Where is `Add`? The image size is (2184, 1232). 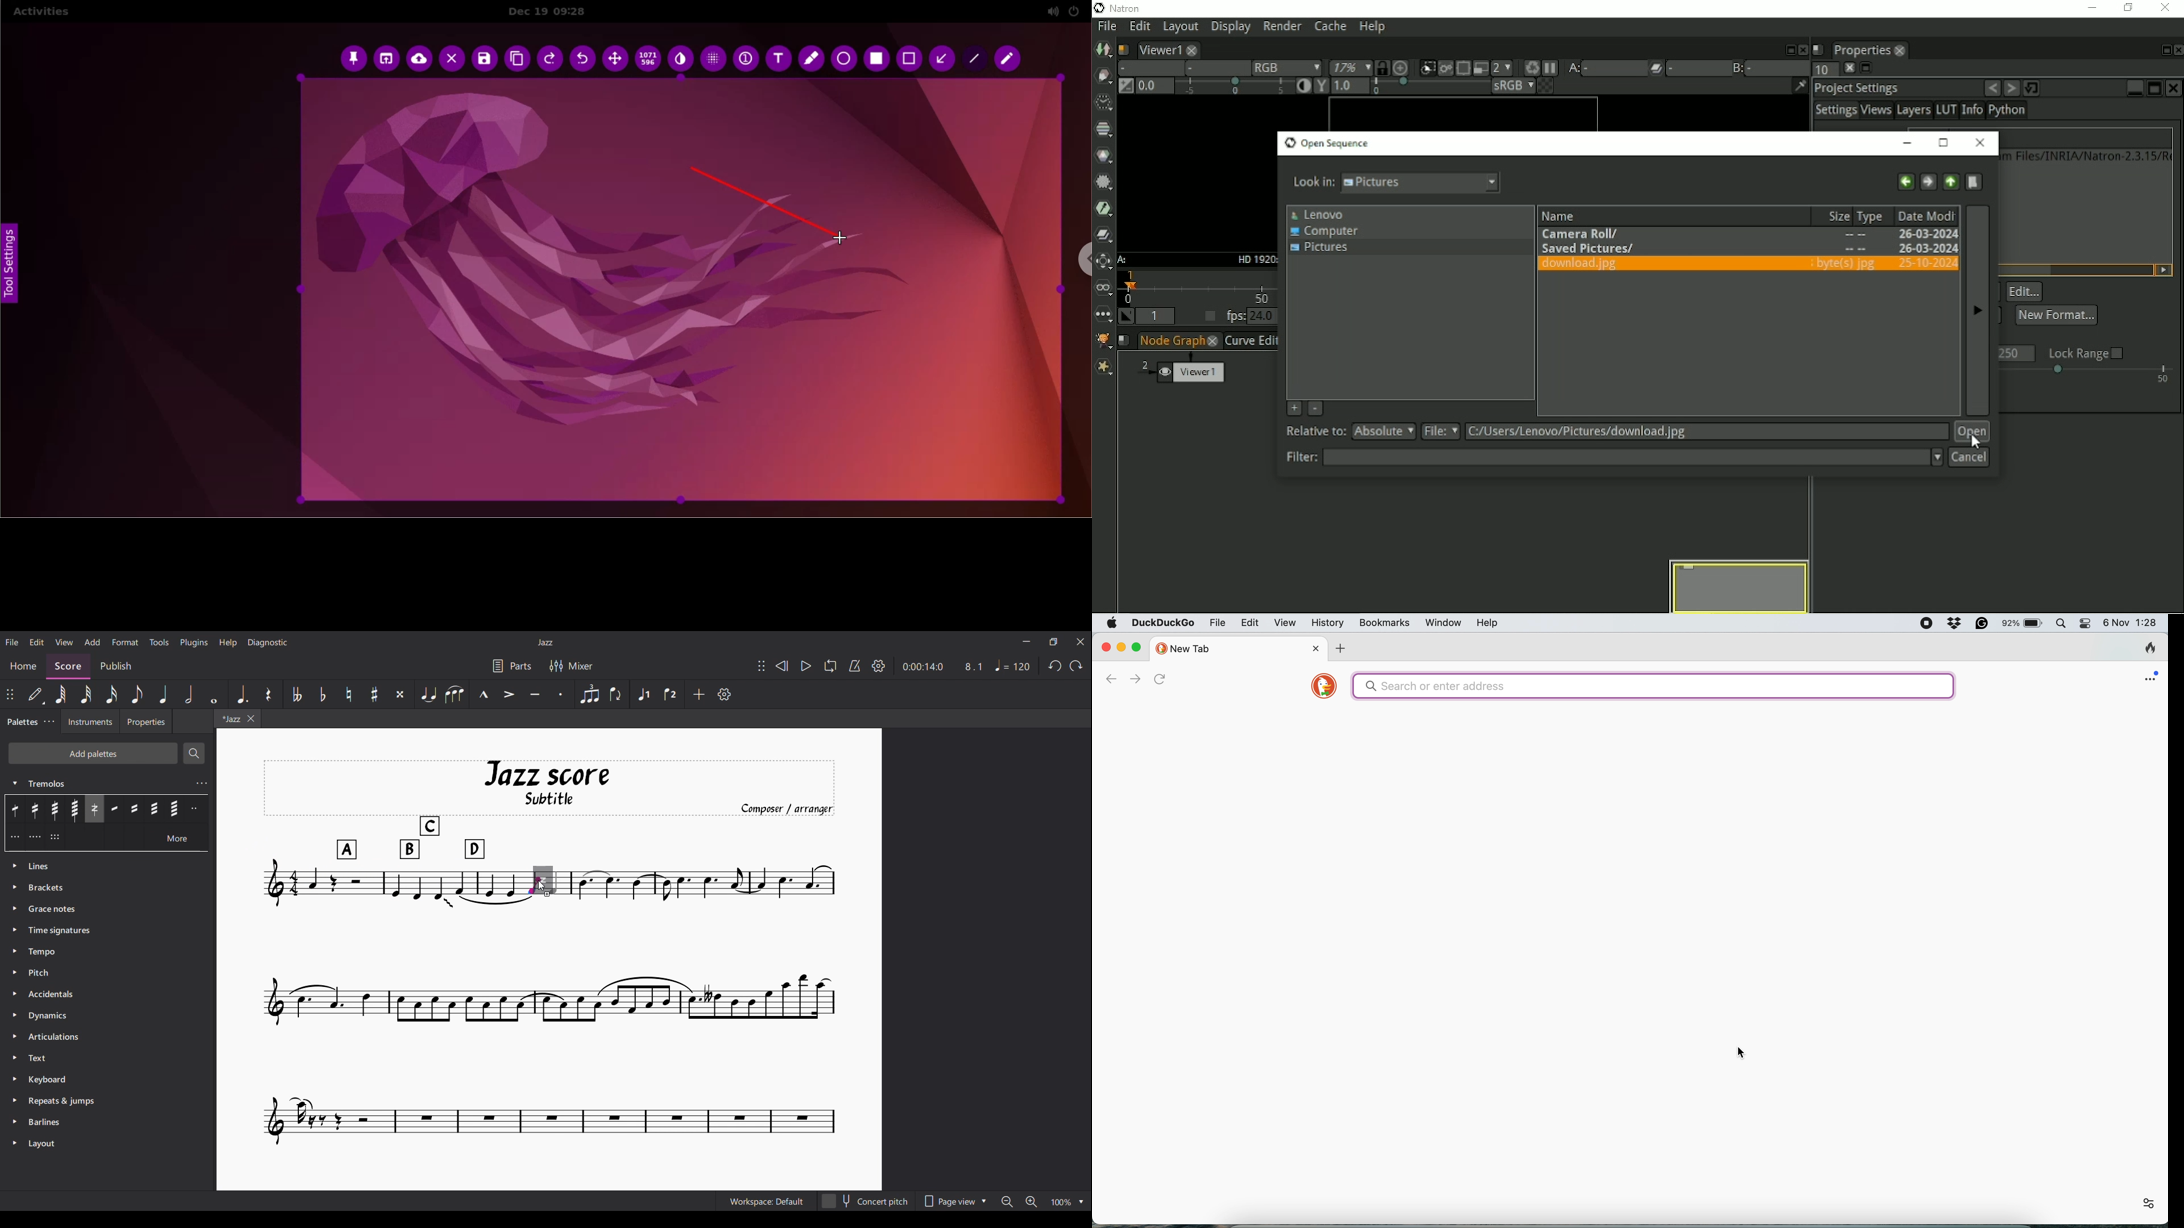 Add is located at coordinates (700, 694).